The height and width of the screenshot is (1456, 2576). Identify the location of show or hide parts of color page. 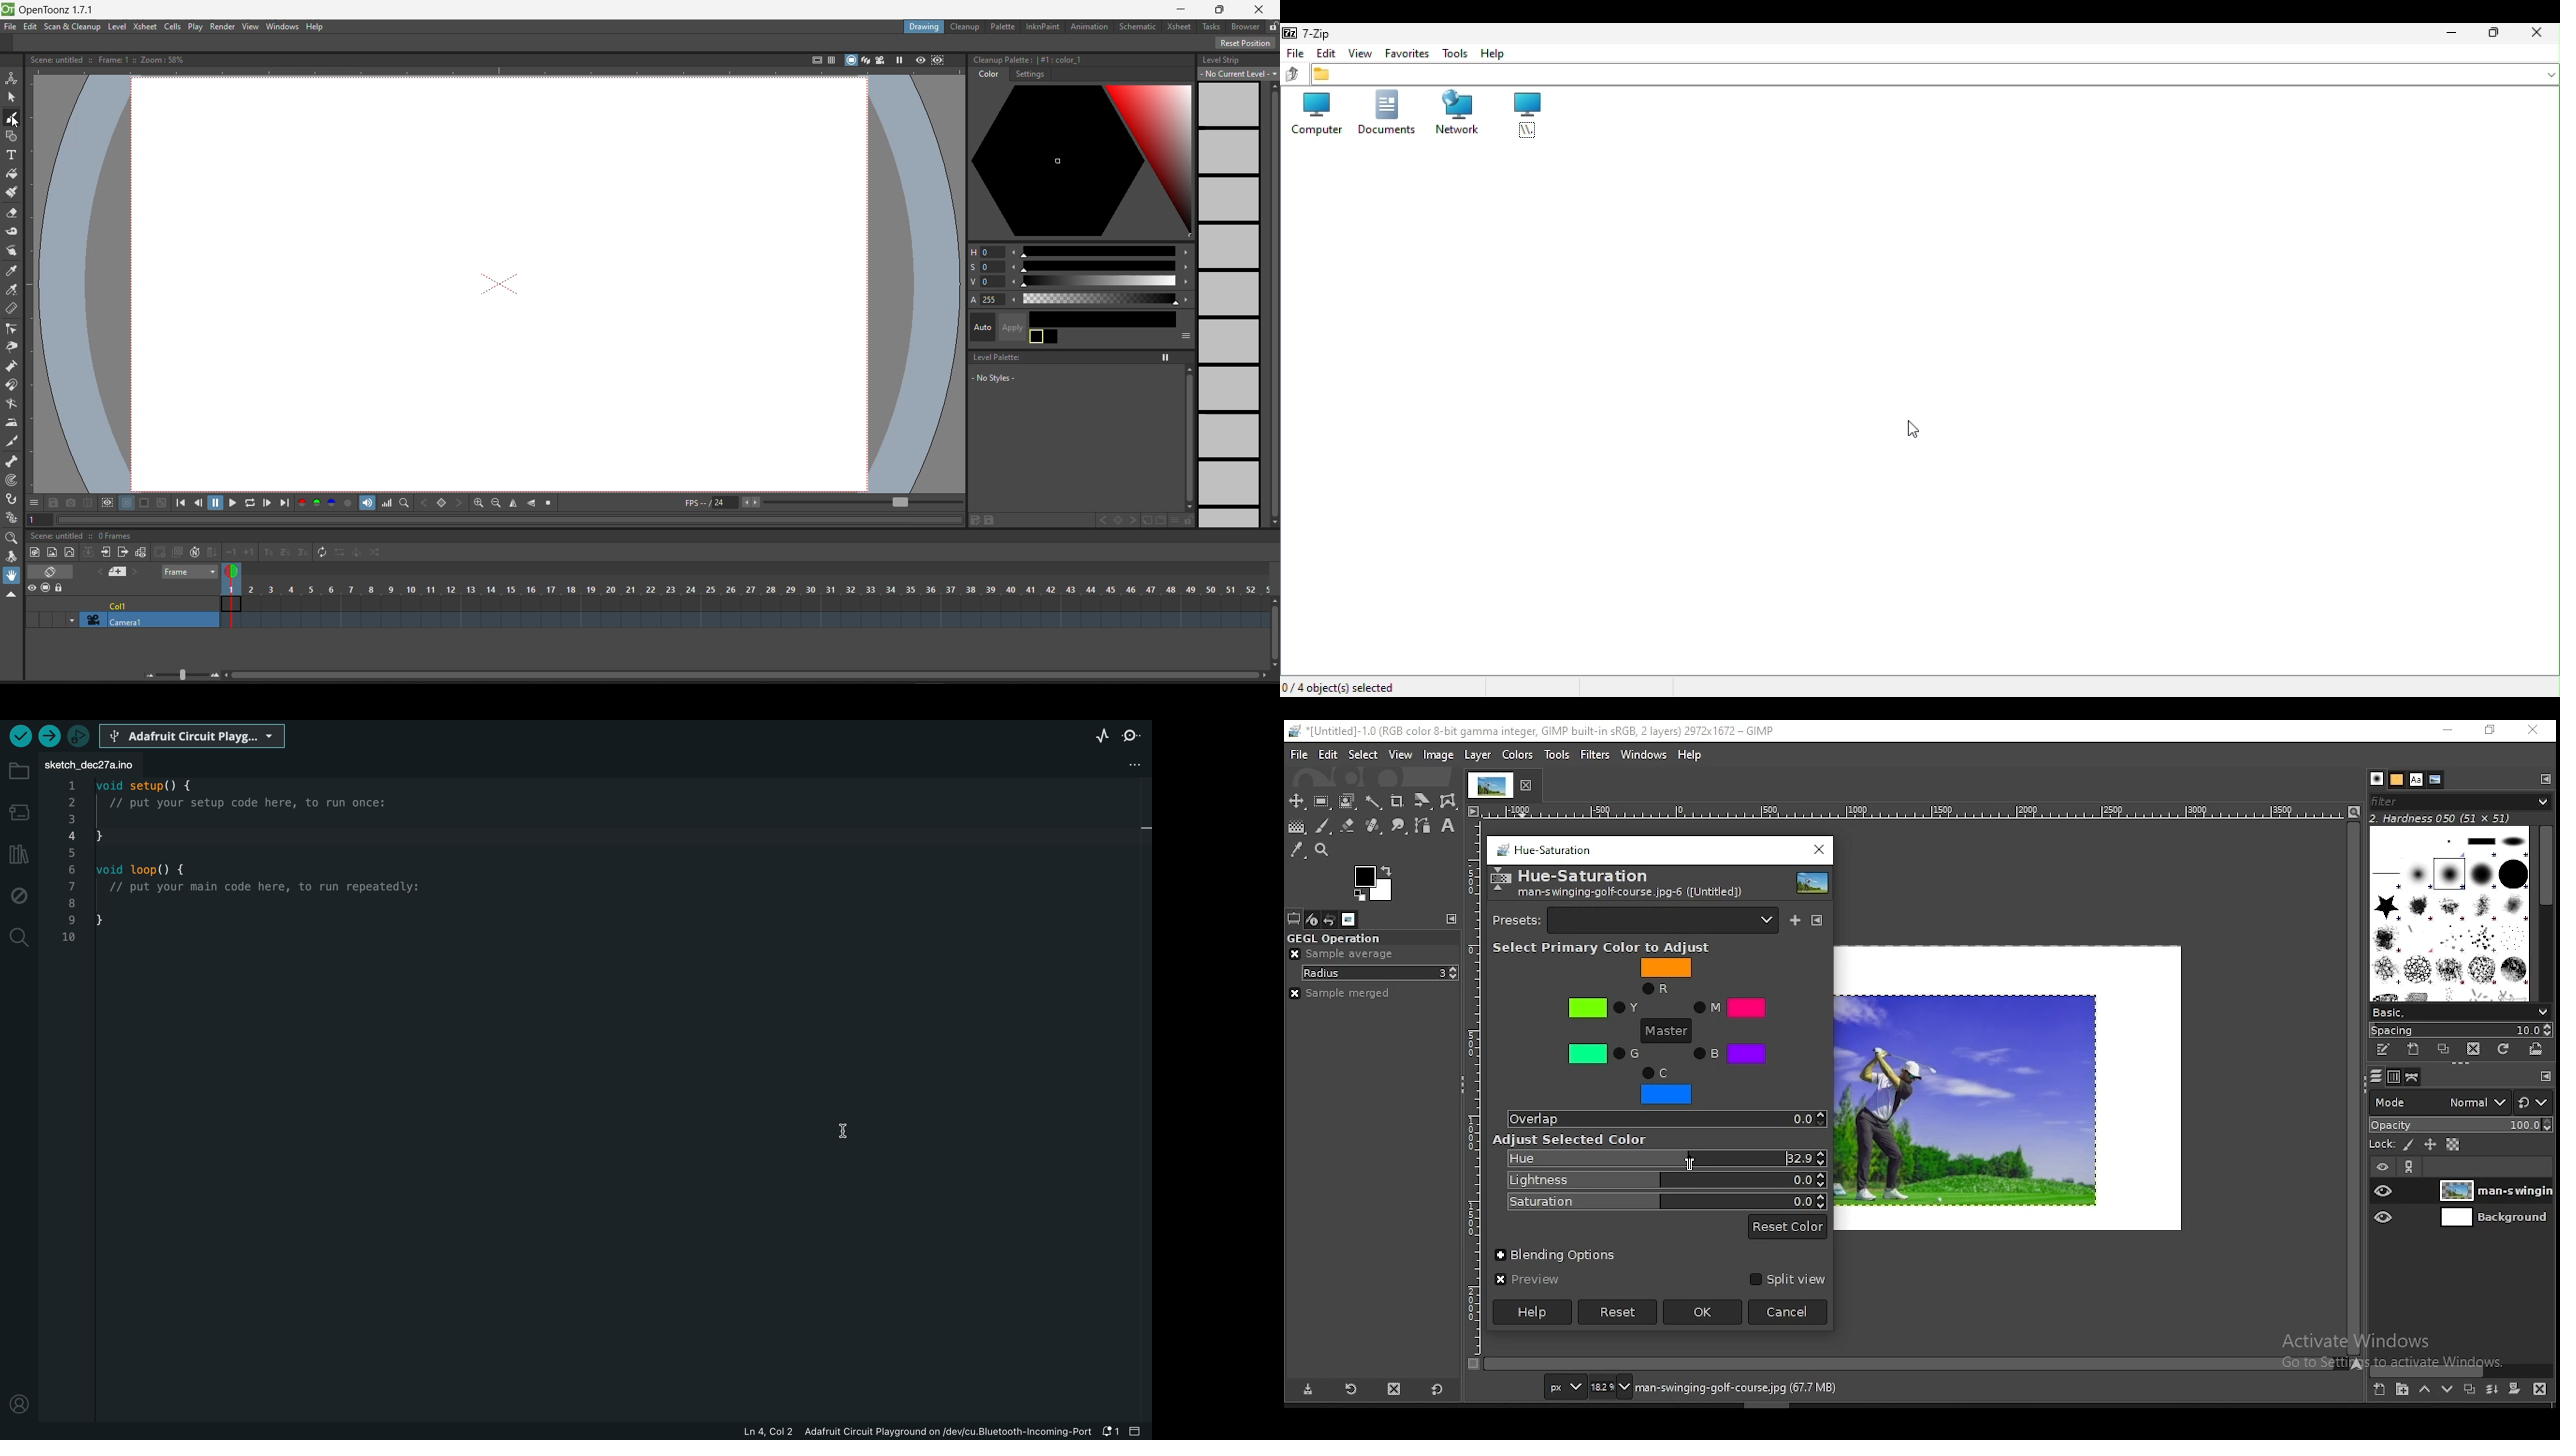
(1185, 335).